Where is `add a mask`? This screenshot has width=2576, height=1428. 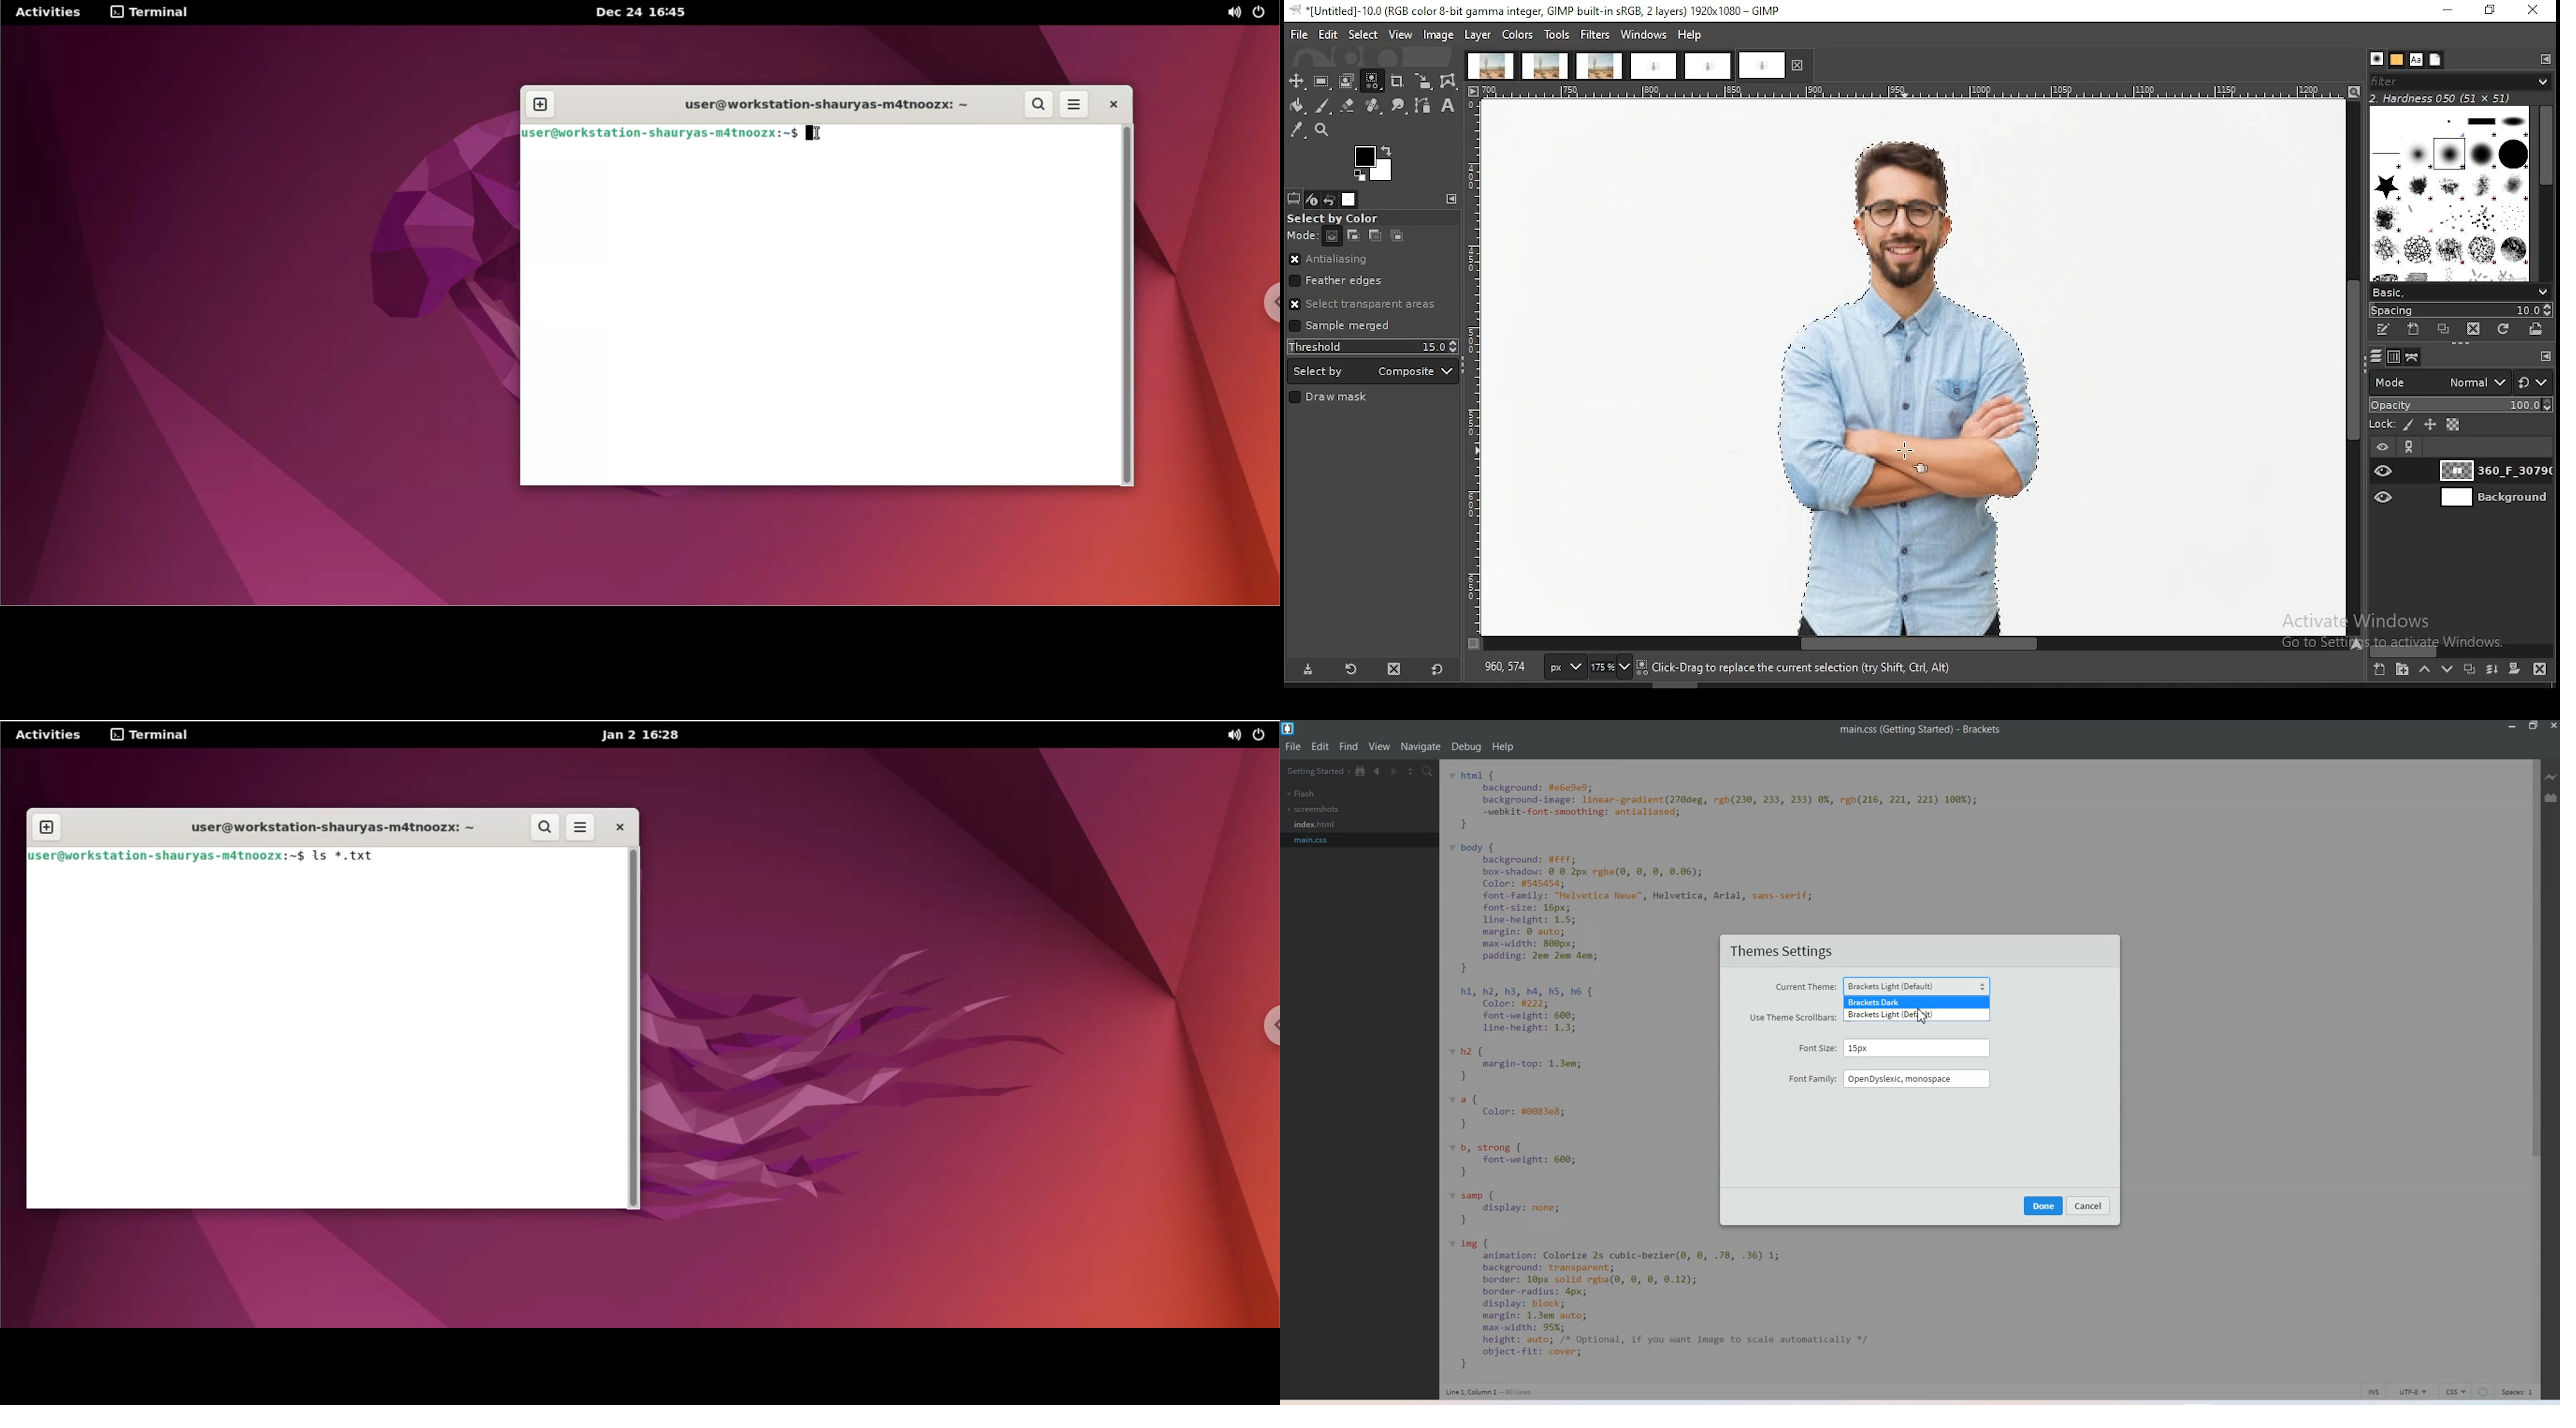 add a mask is located at coordinates (2514, 668).